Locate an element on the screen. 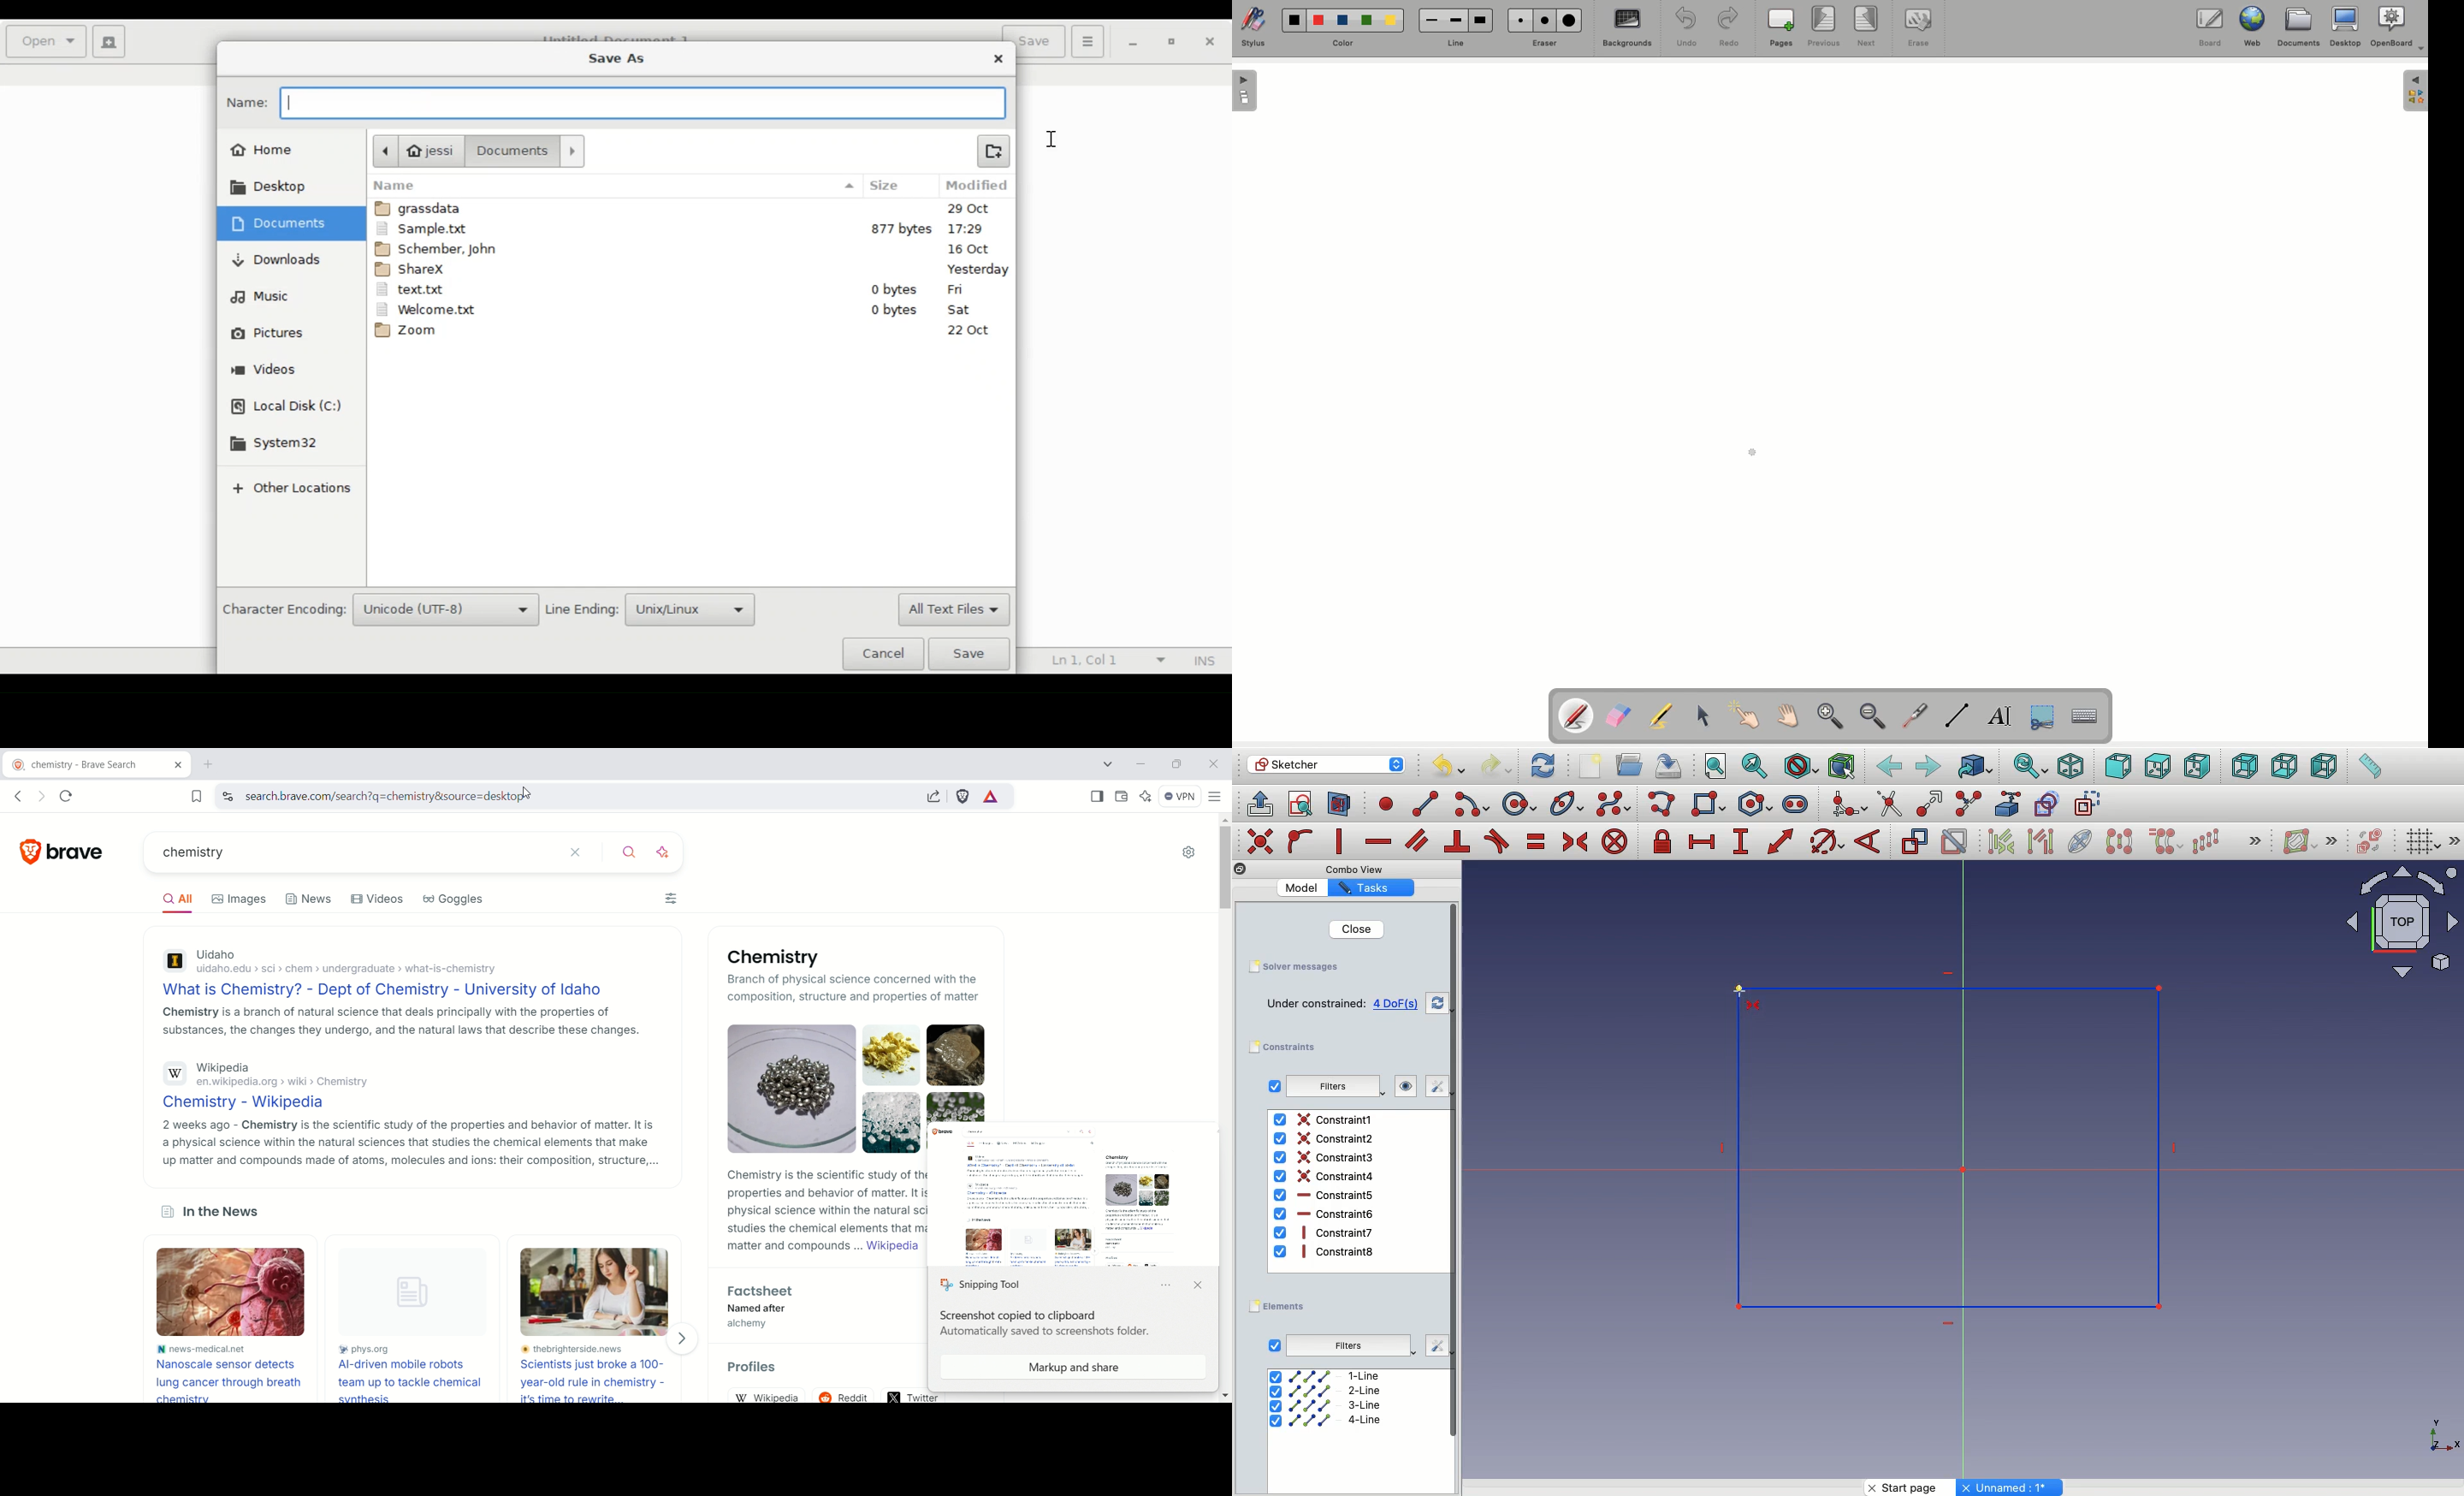 The image size is (2464, 1512). Documents is located at coordinates (282, 223).